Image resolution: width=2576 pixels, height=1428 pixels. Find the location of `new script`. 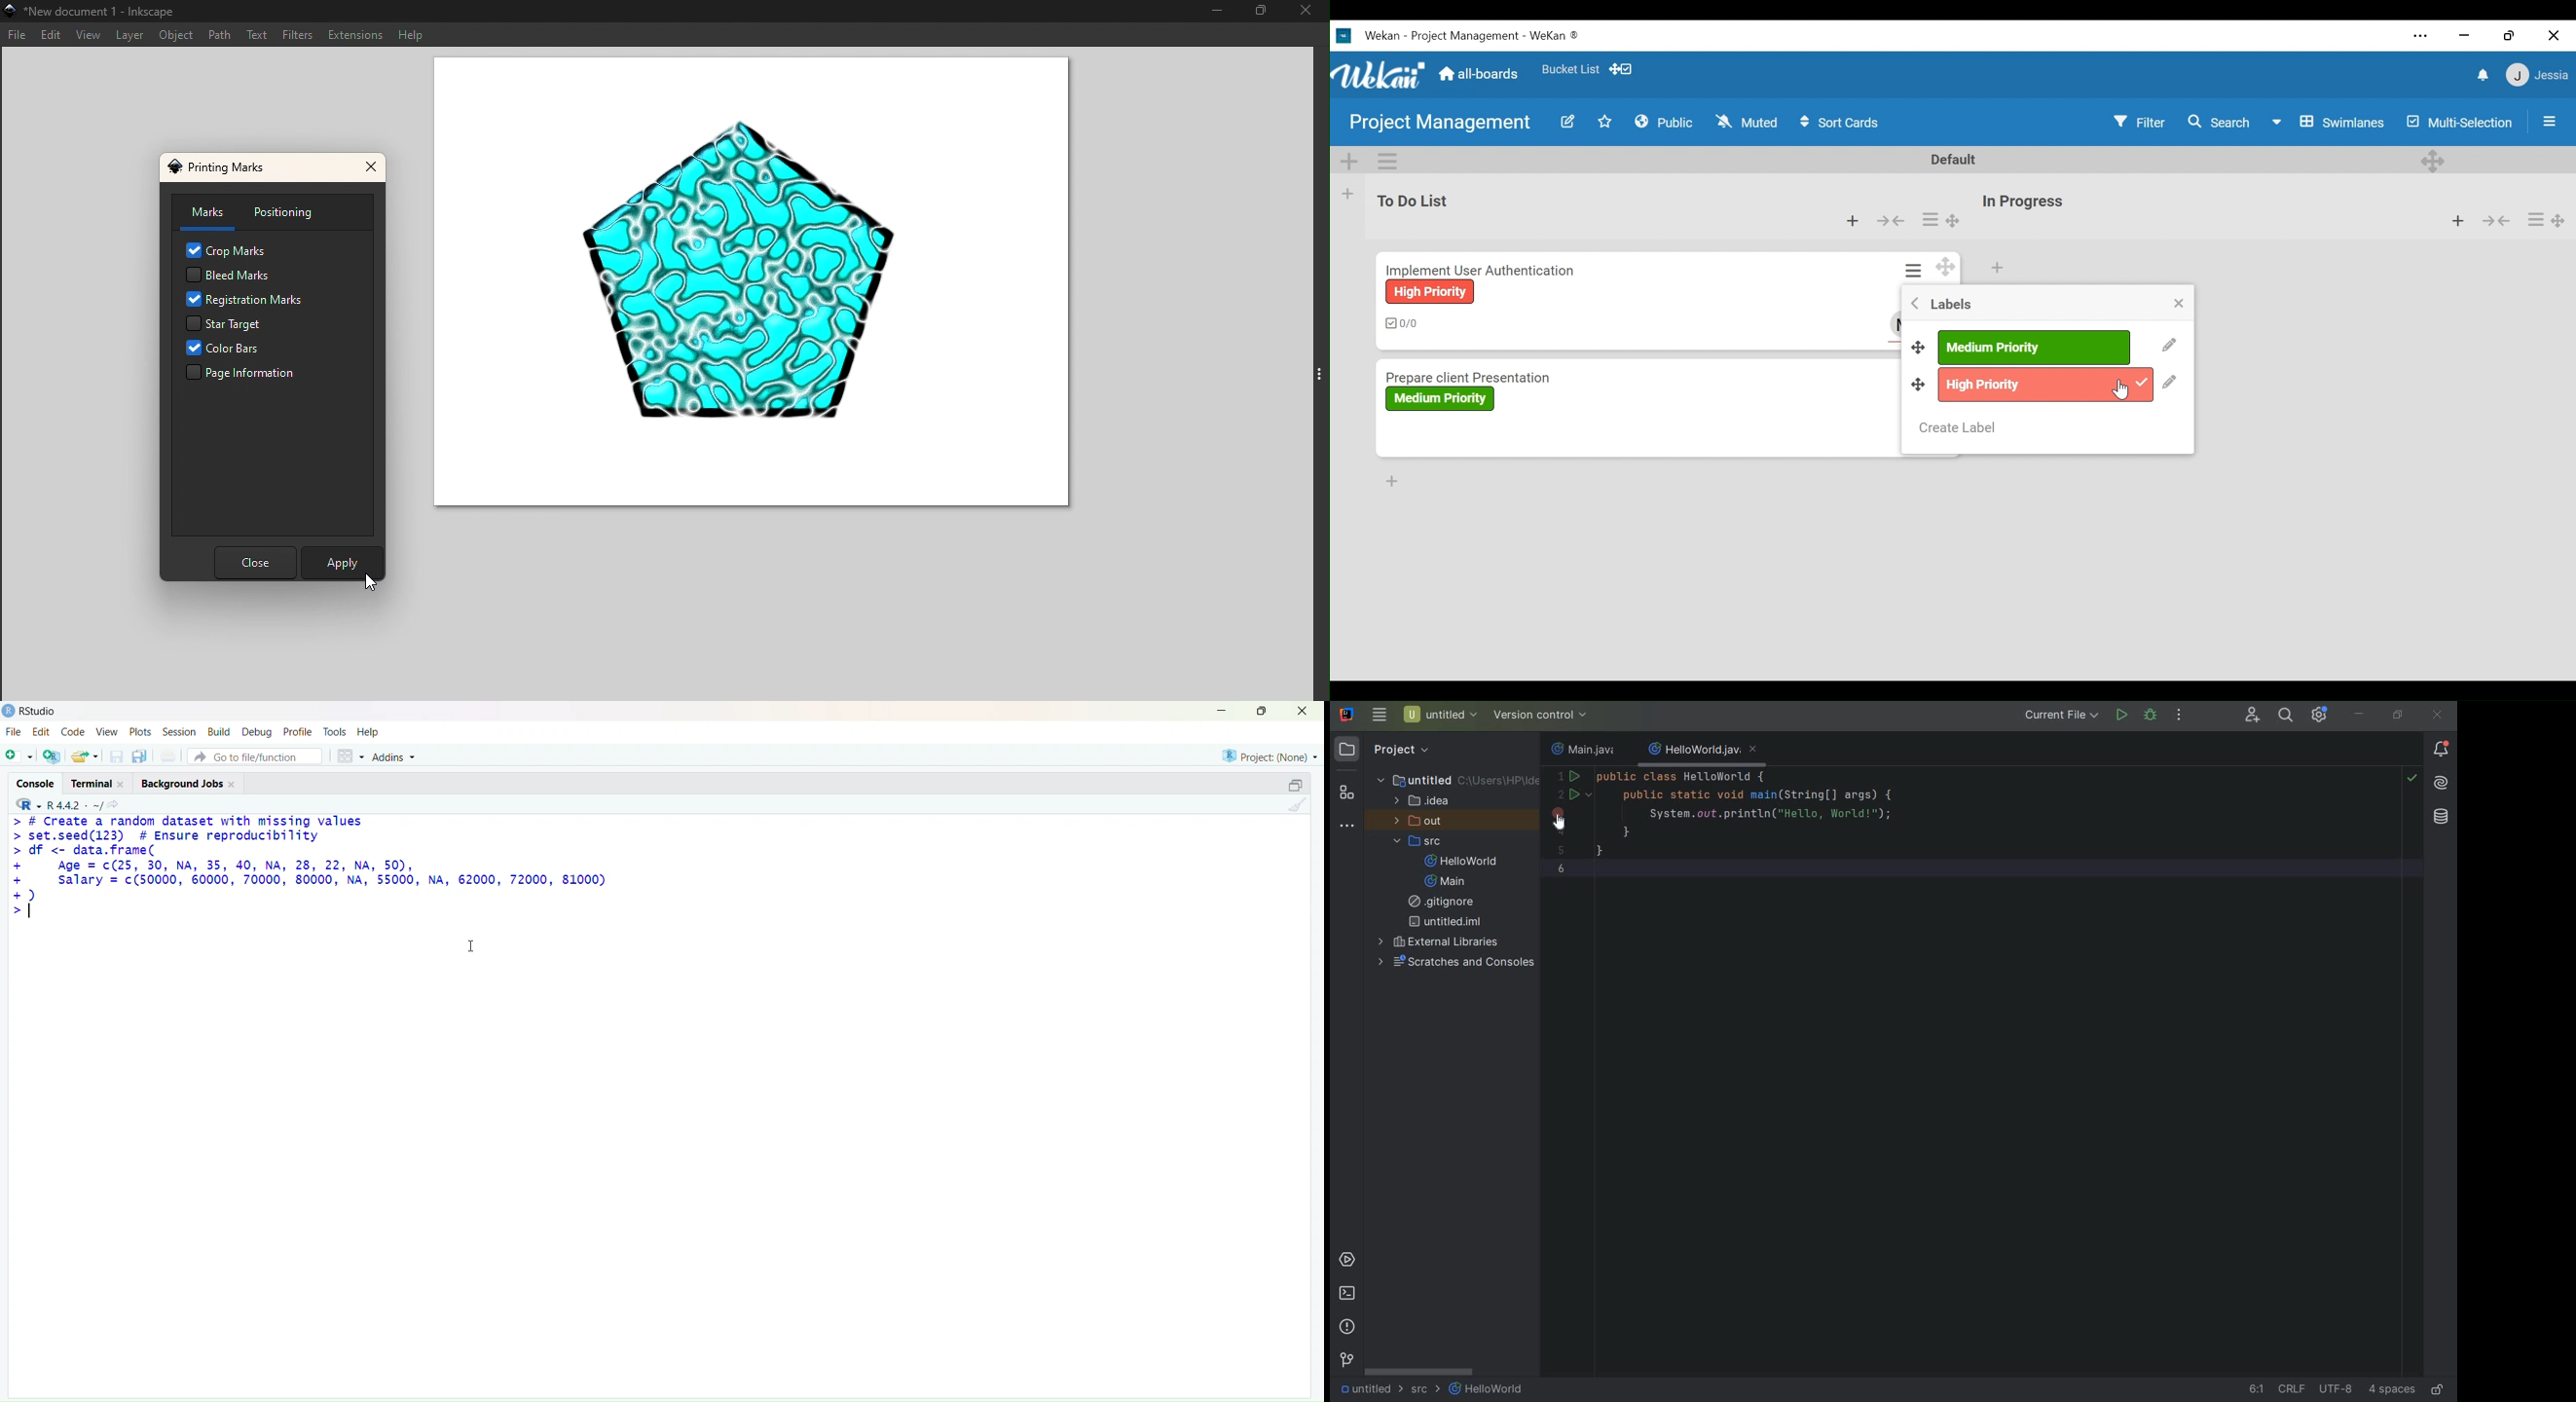

new script is located at coordinates (17, 758).